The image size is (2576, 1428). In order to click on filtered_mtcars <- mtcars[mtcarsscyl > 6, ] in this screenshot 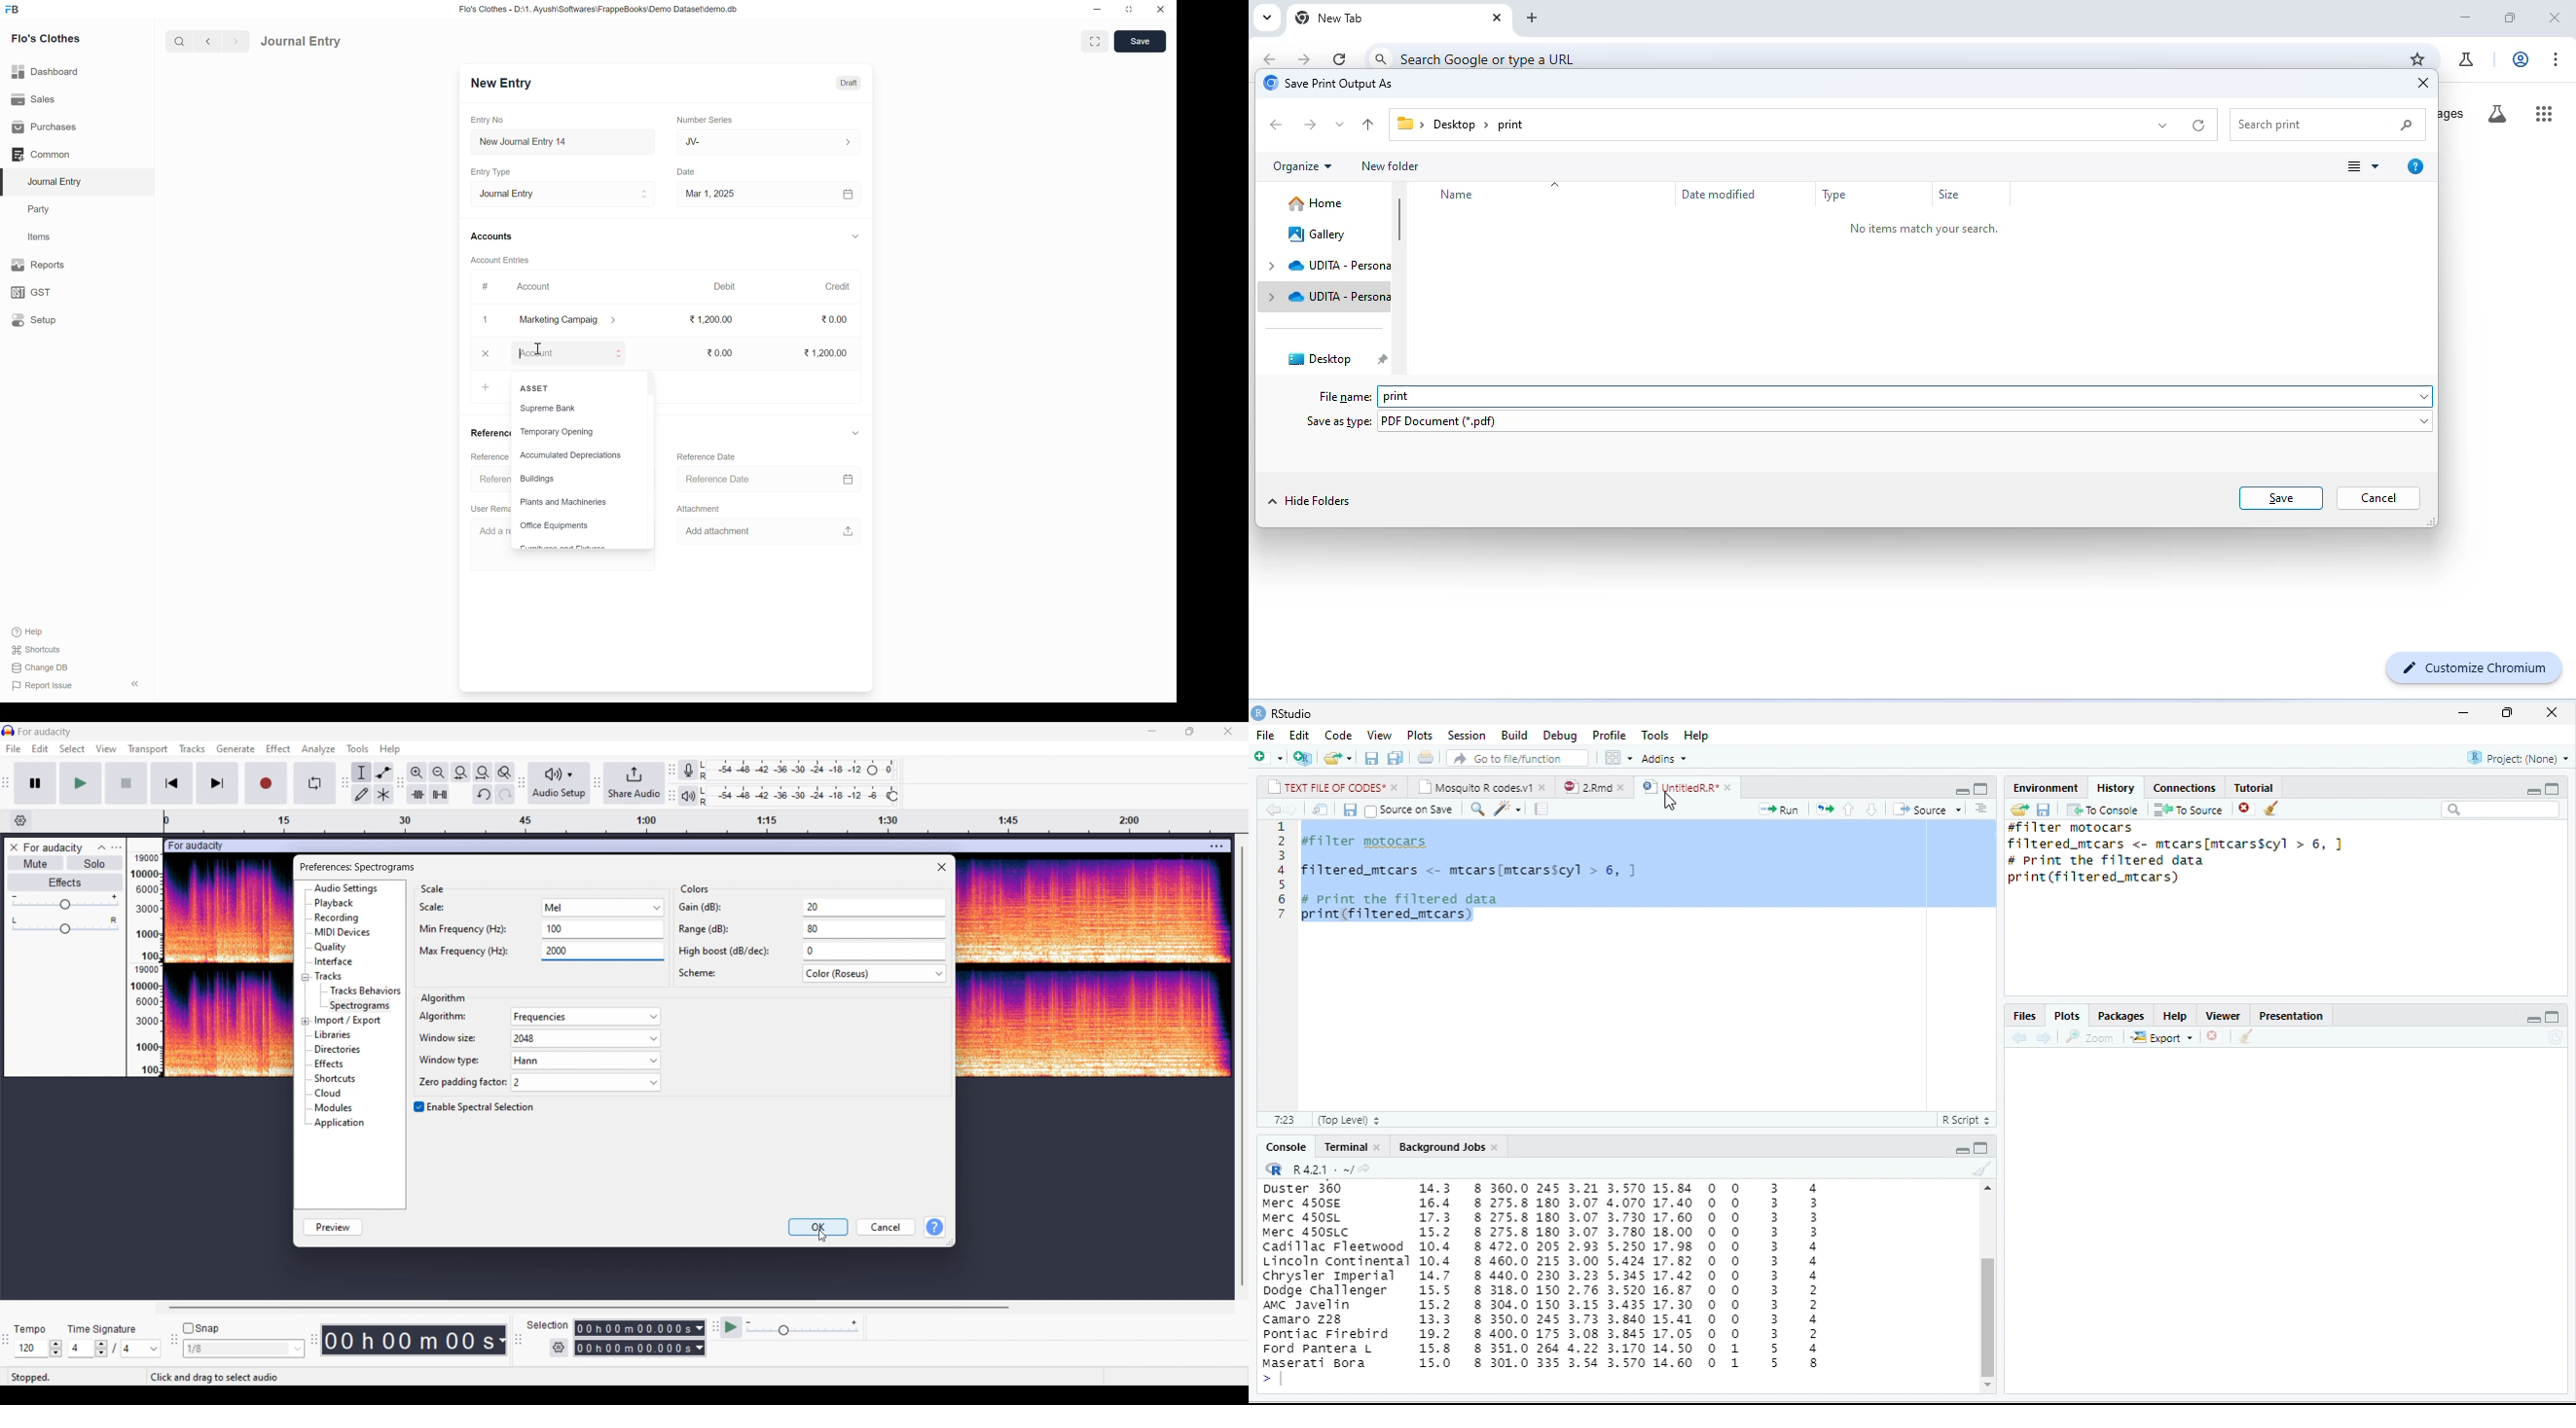, I will do `click(1469, 871)`.